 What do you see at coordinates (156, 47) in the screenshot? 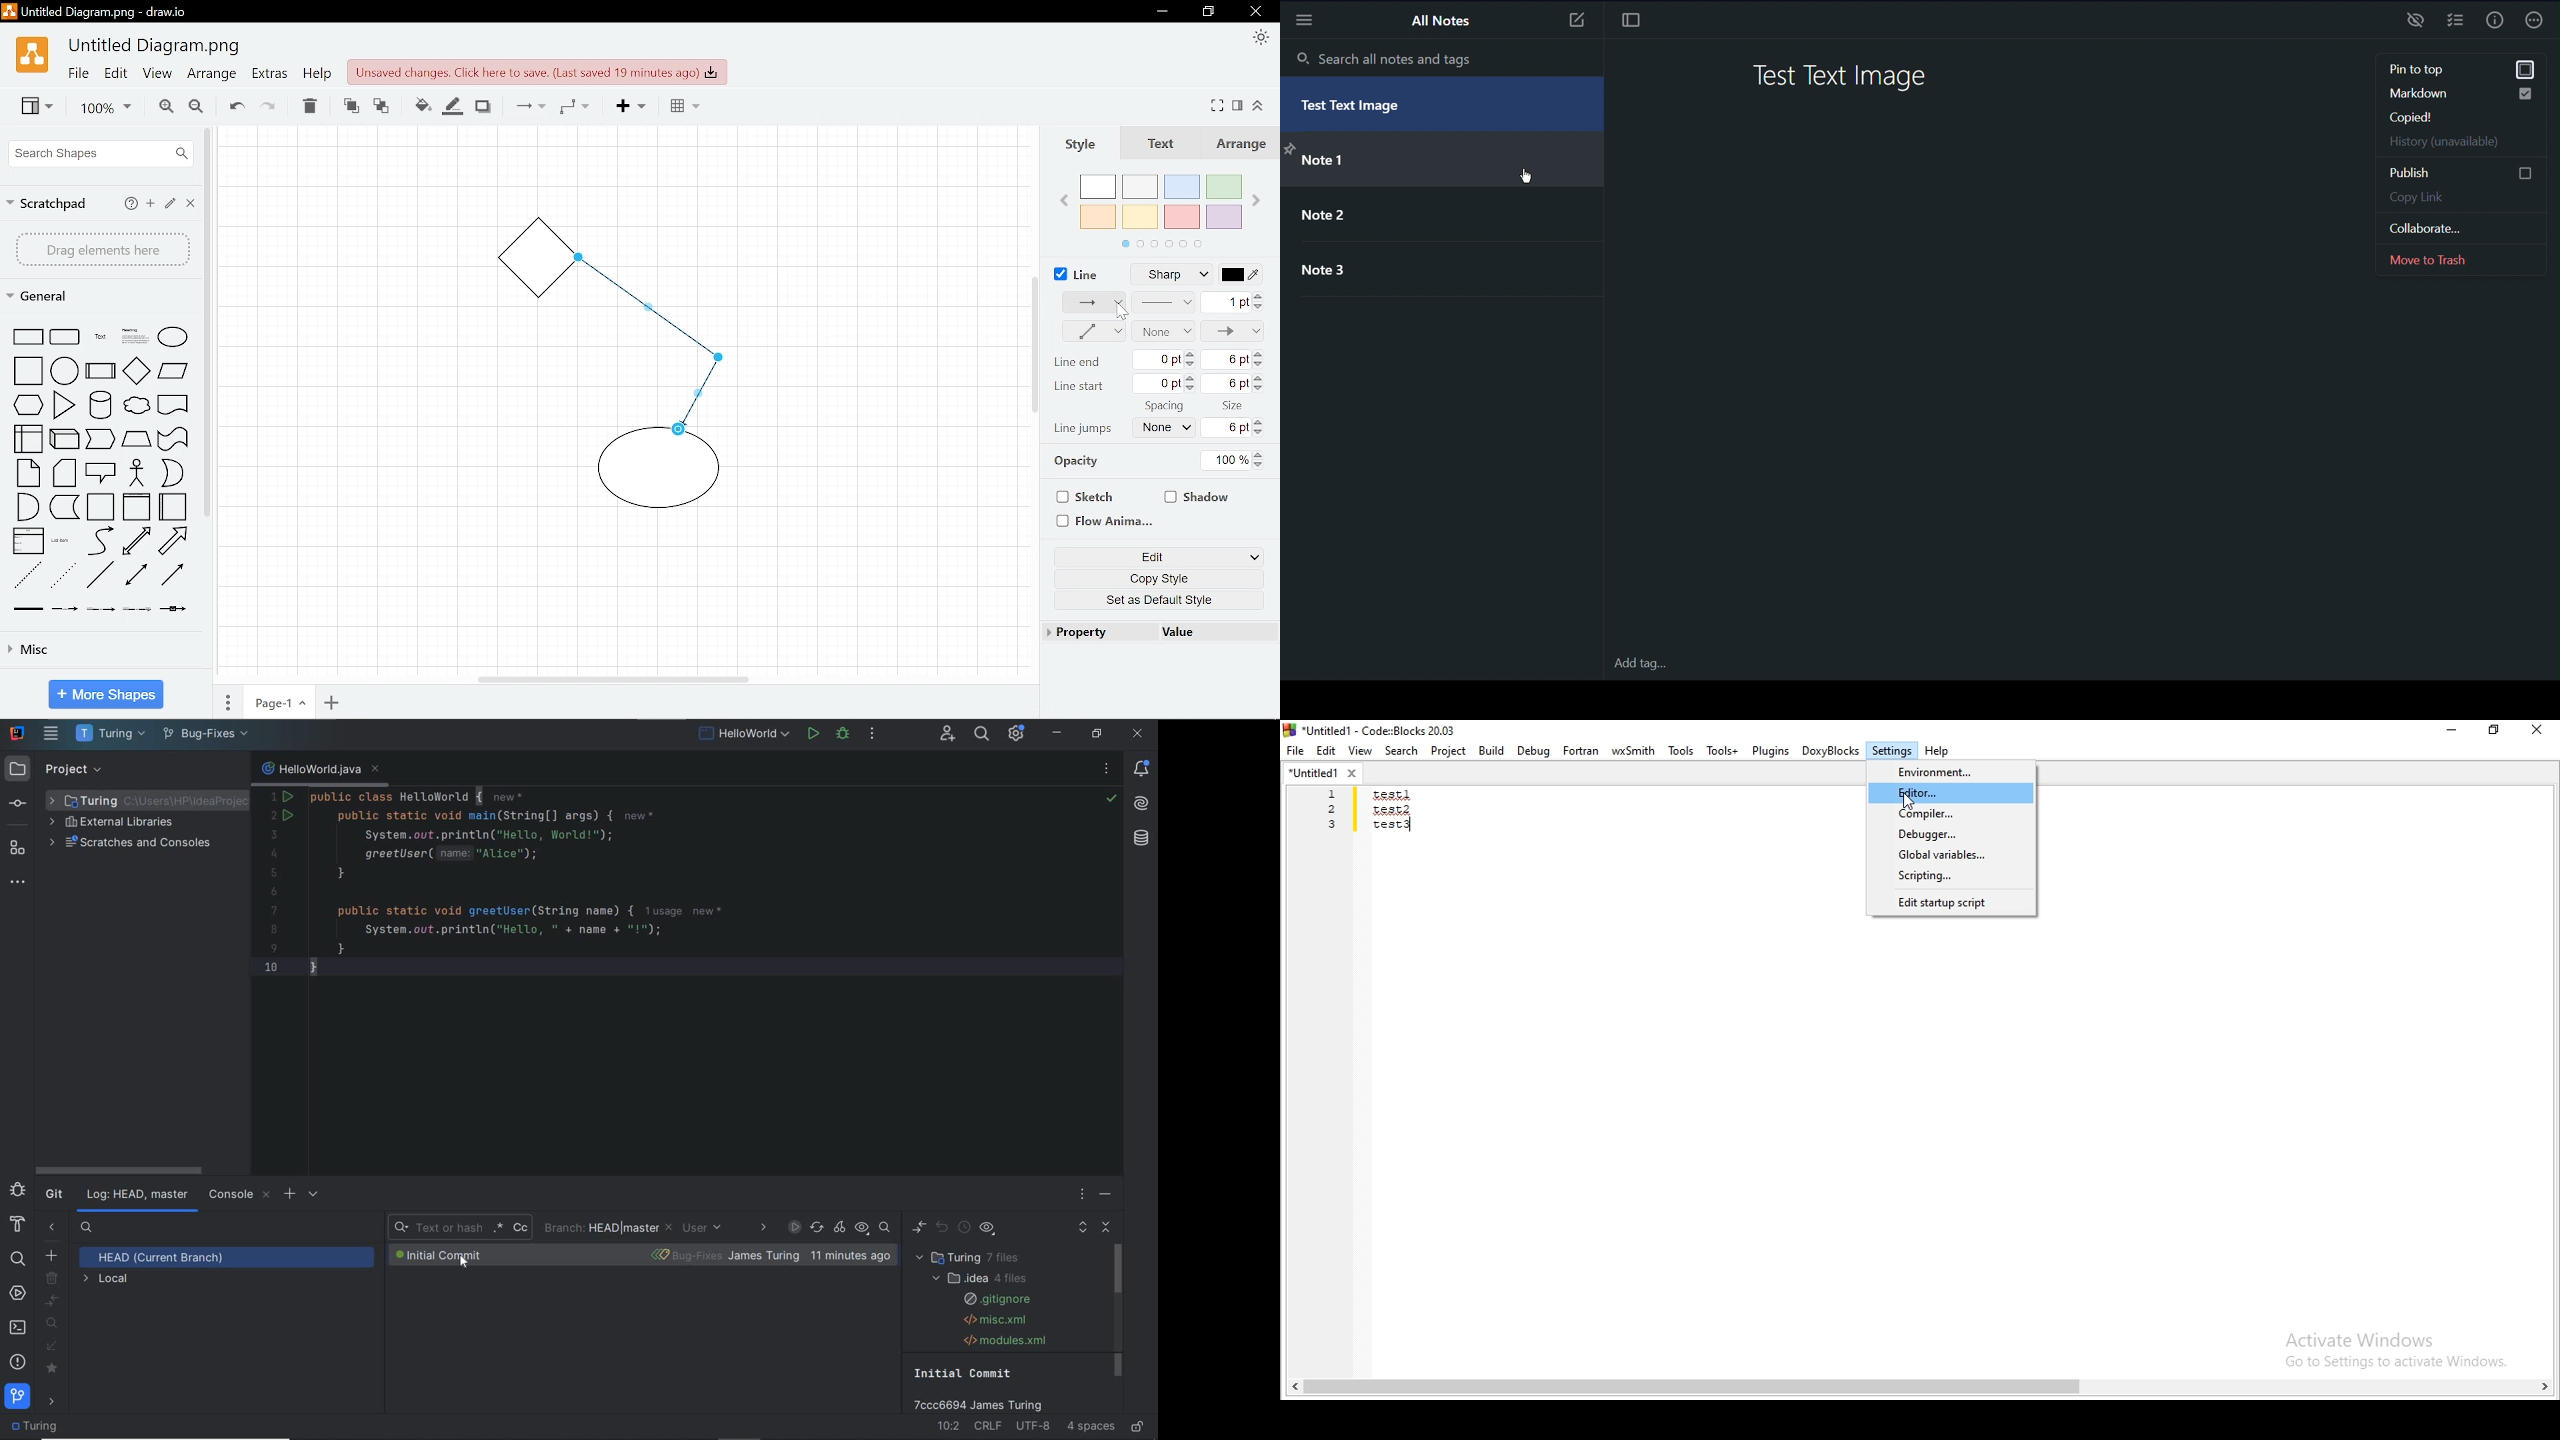
I see `Untitled Diagram.png` at bounding box center [156, 47].